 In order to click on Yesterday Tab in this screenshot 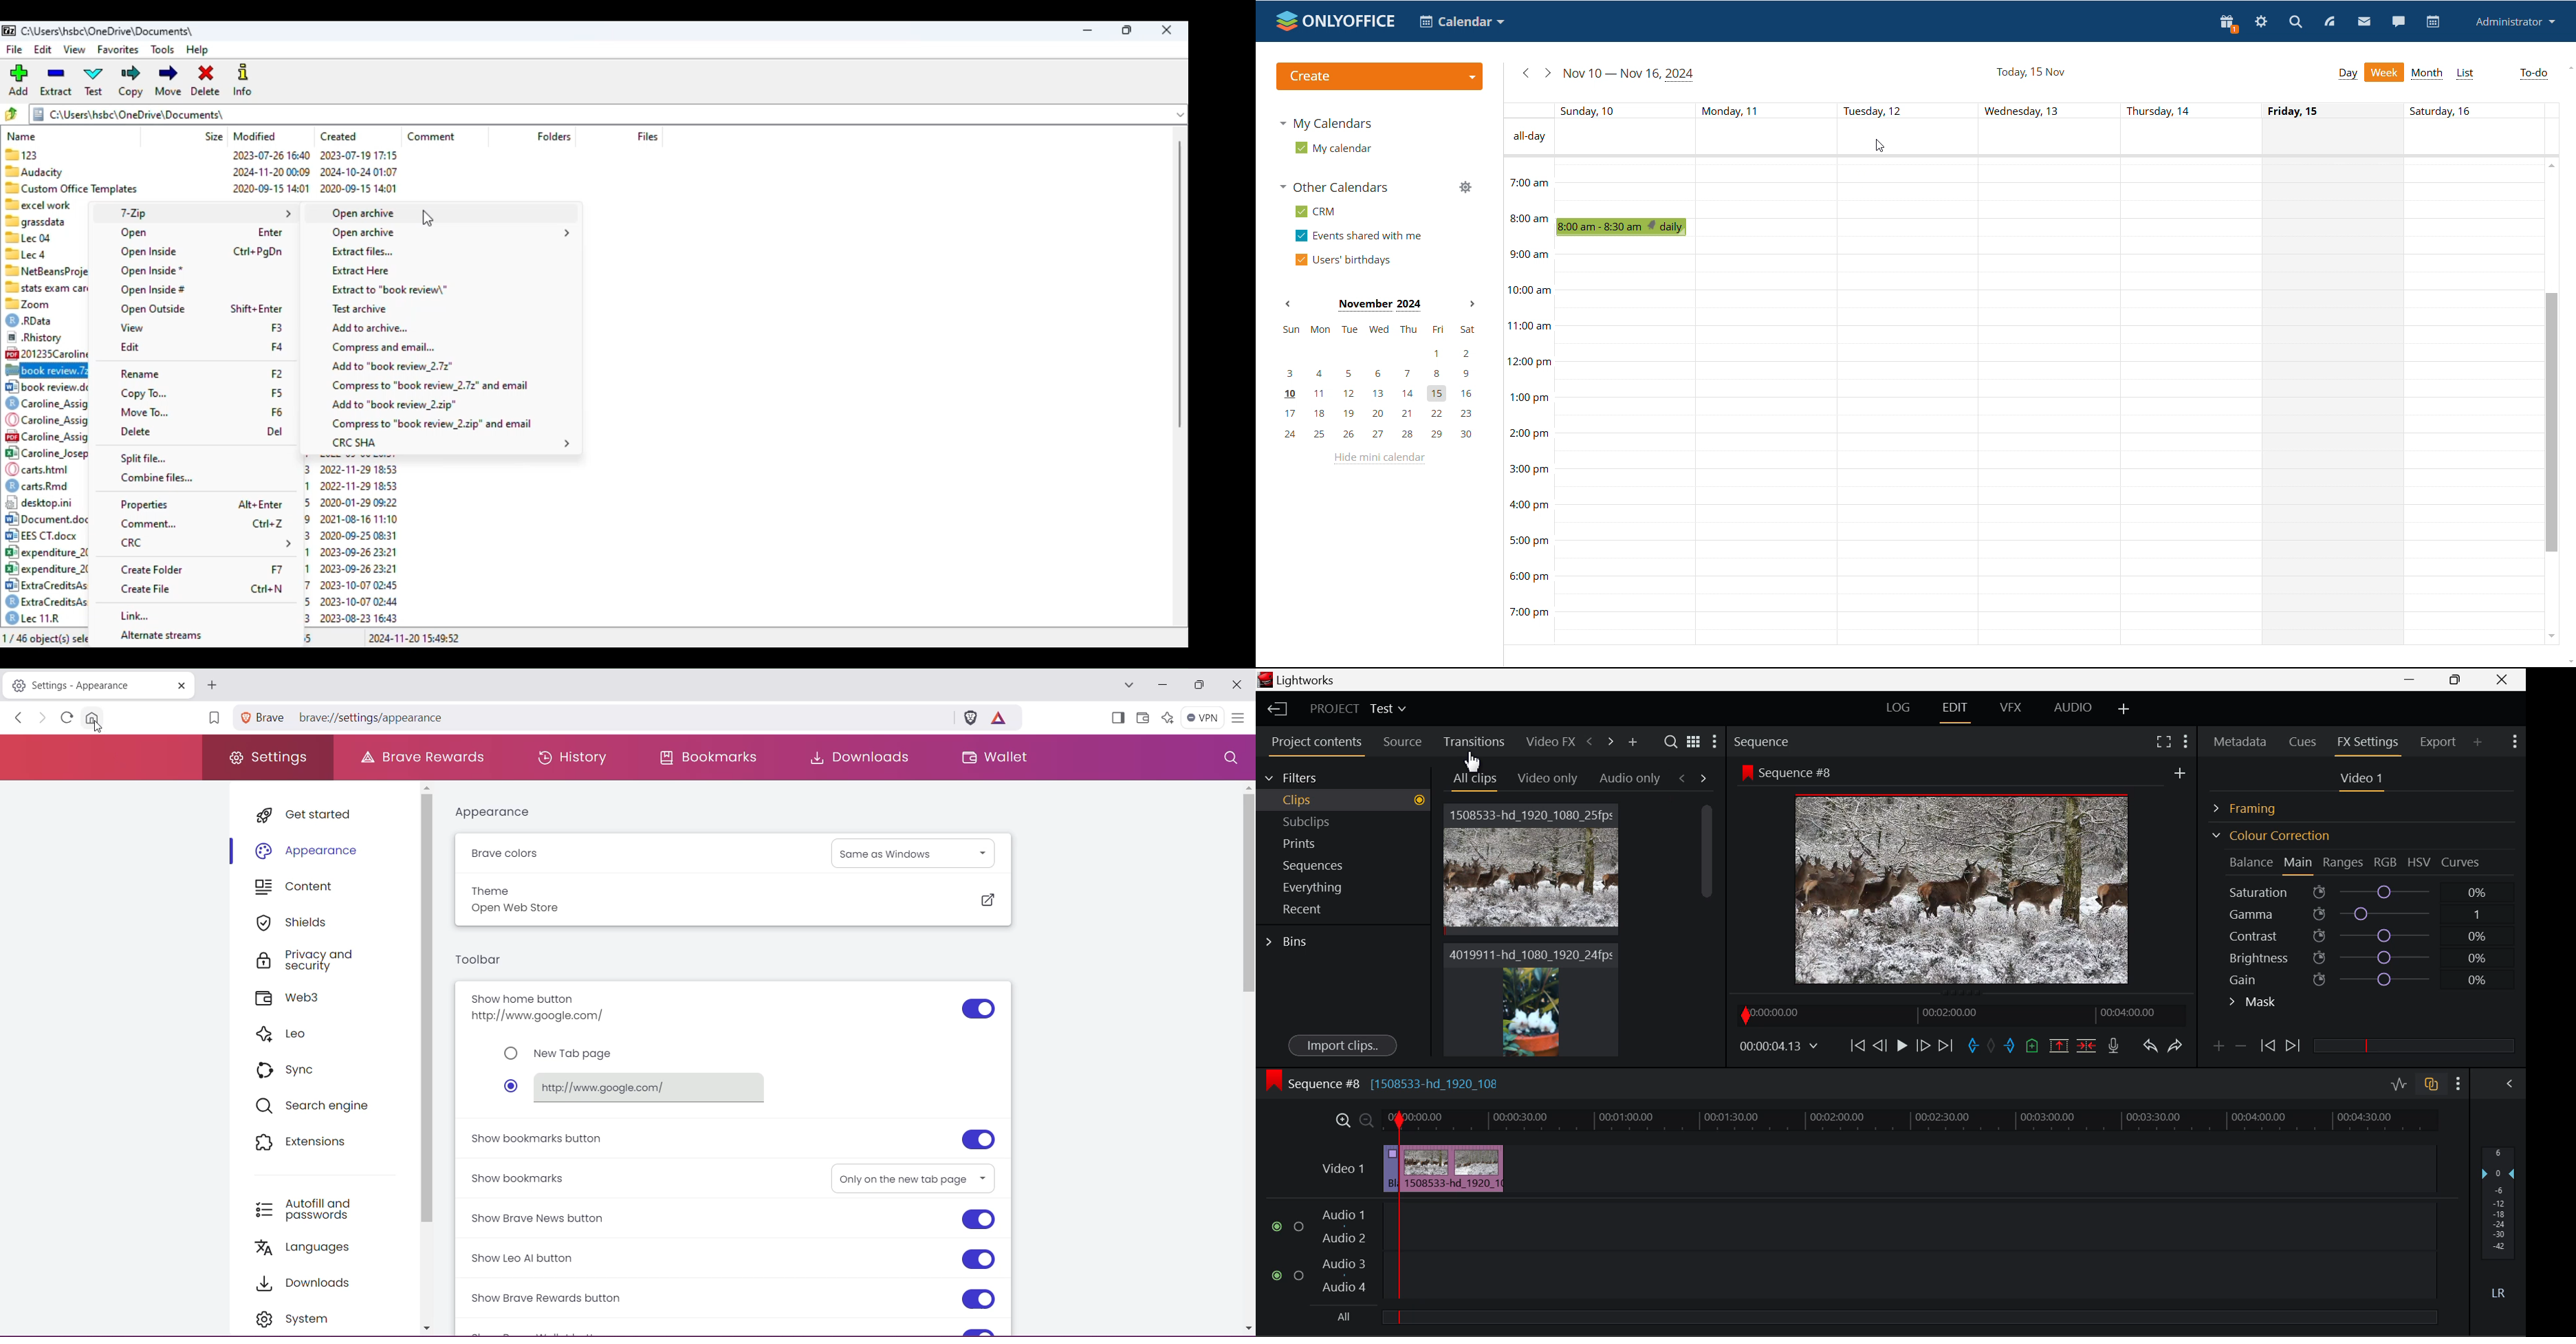, I will do `click(1542, 779)`.